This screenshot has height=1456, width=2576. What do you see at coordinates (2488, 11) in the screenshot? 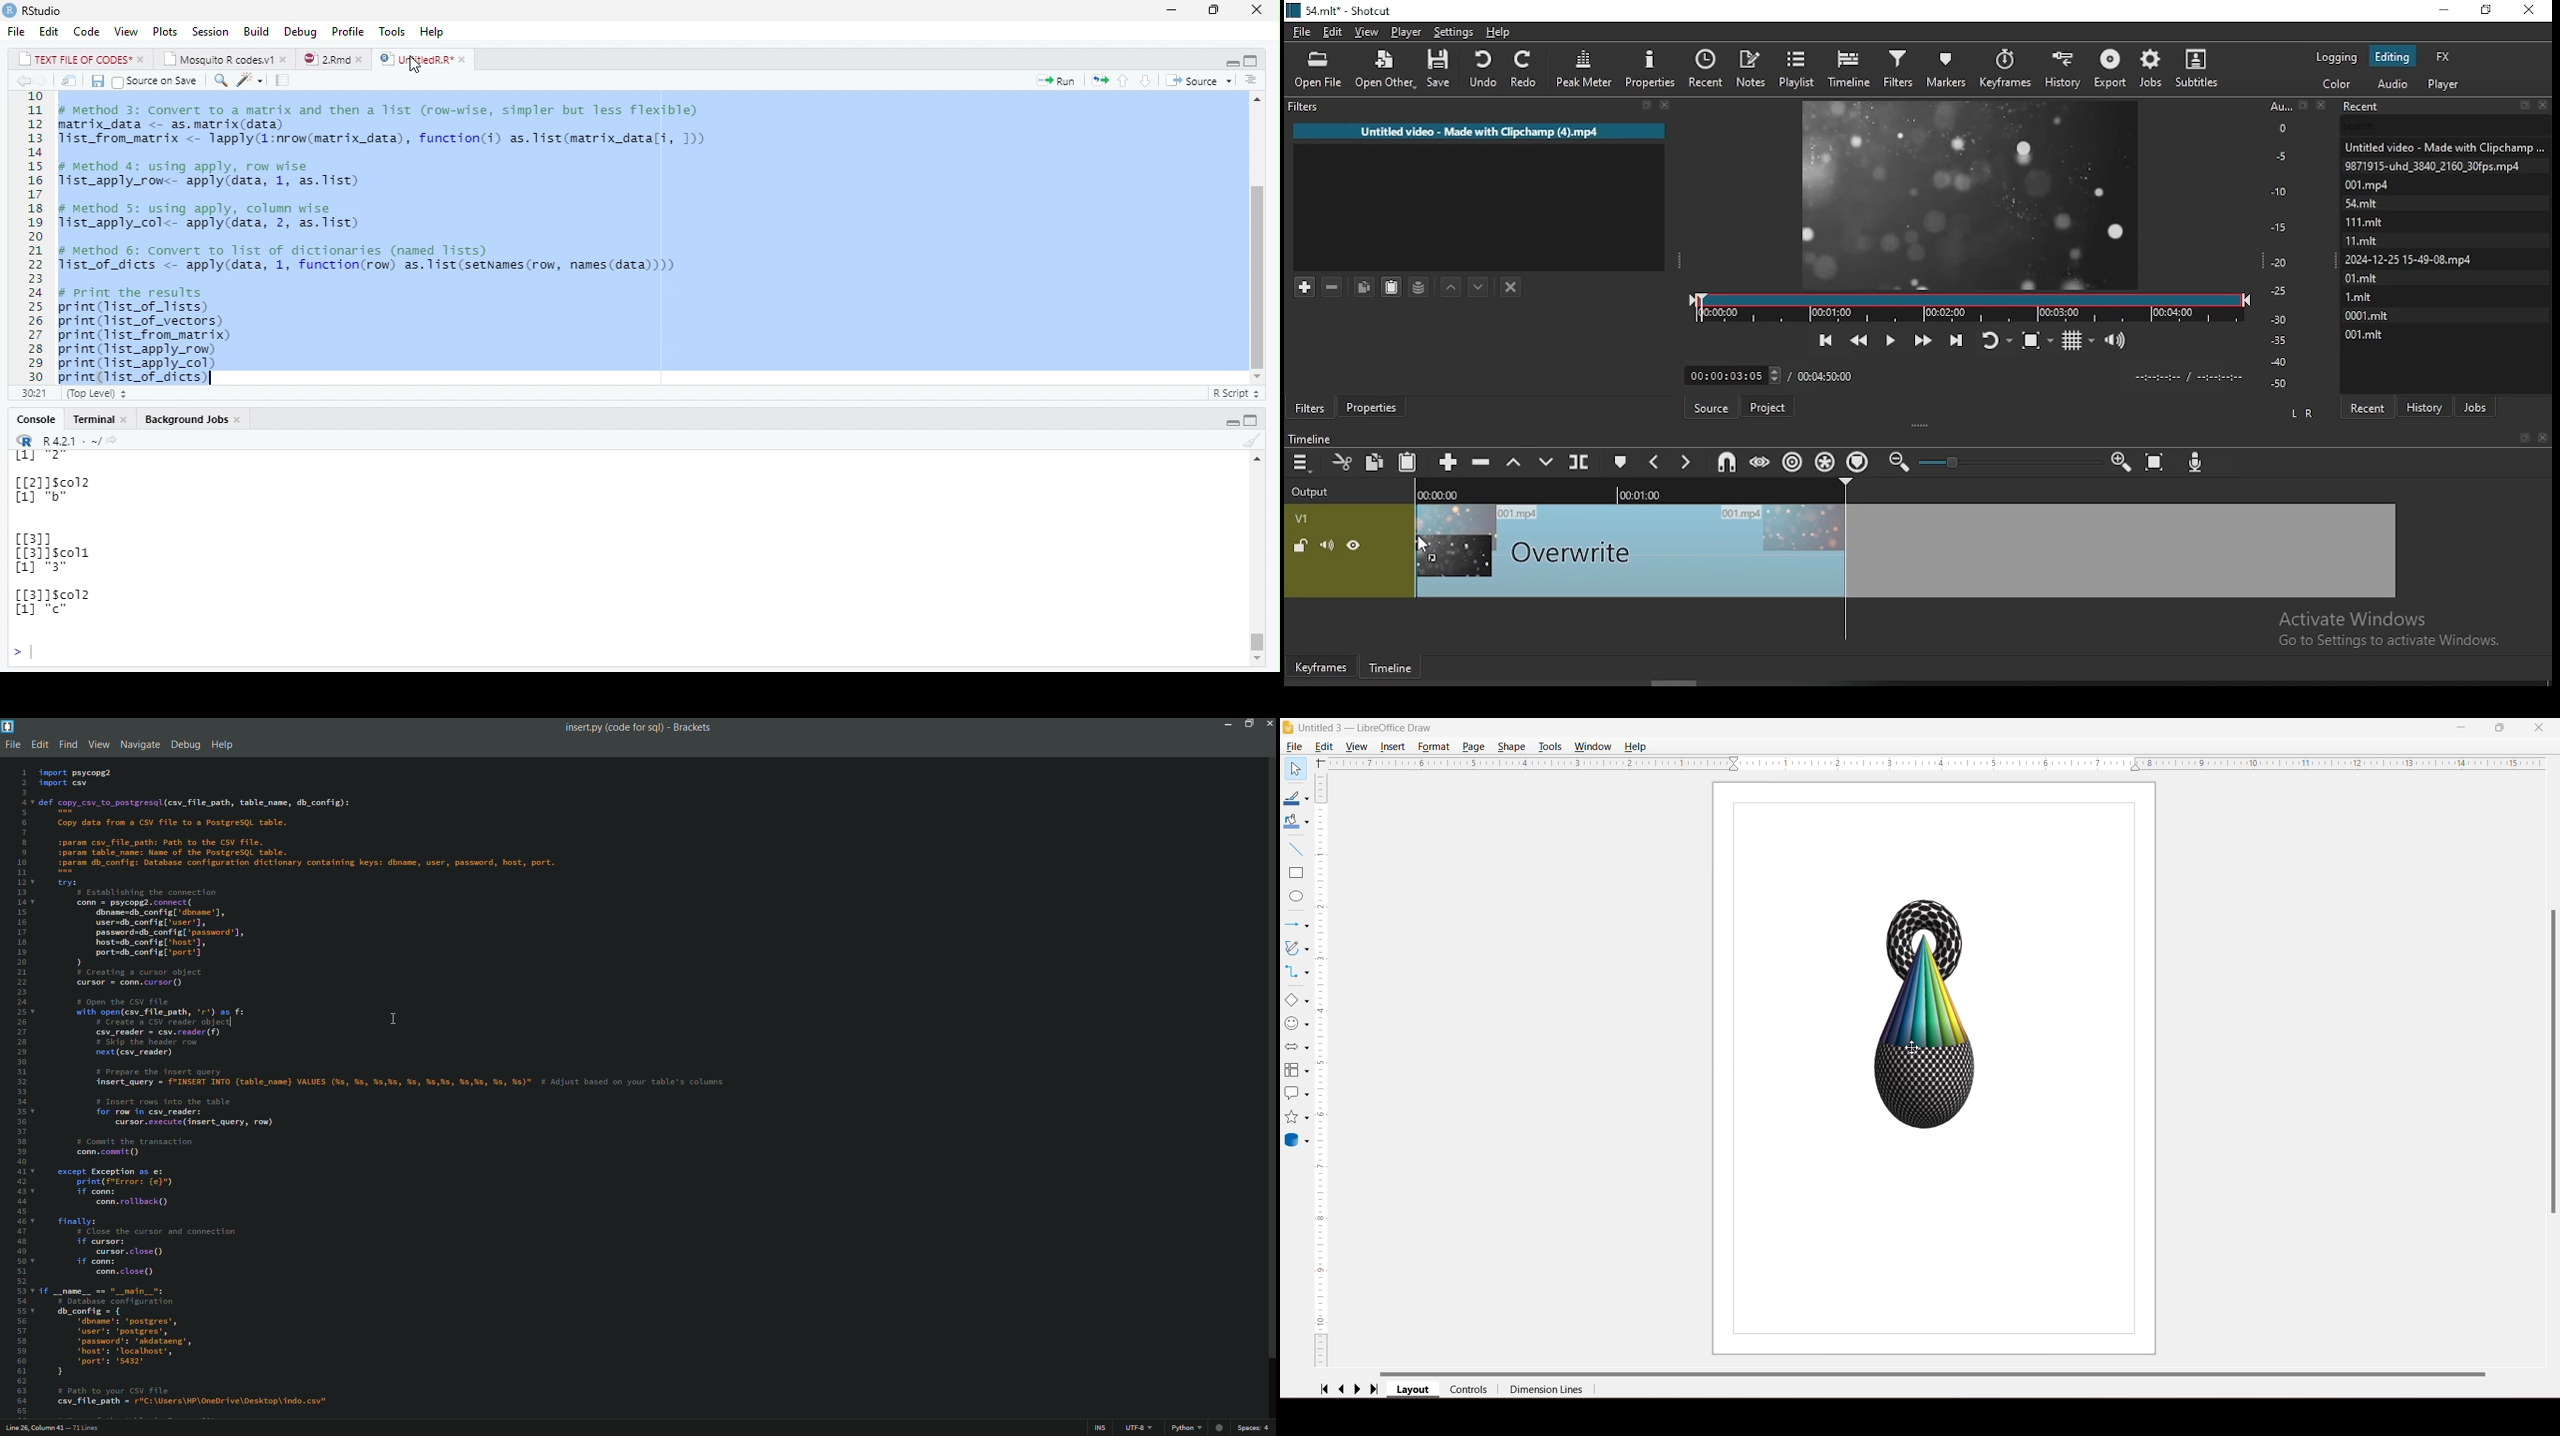
I see `restore` at bounding box center [2488, 11].